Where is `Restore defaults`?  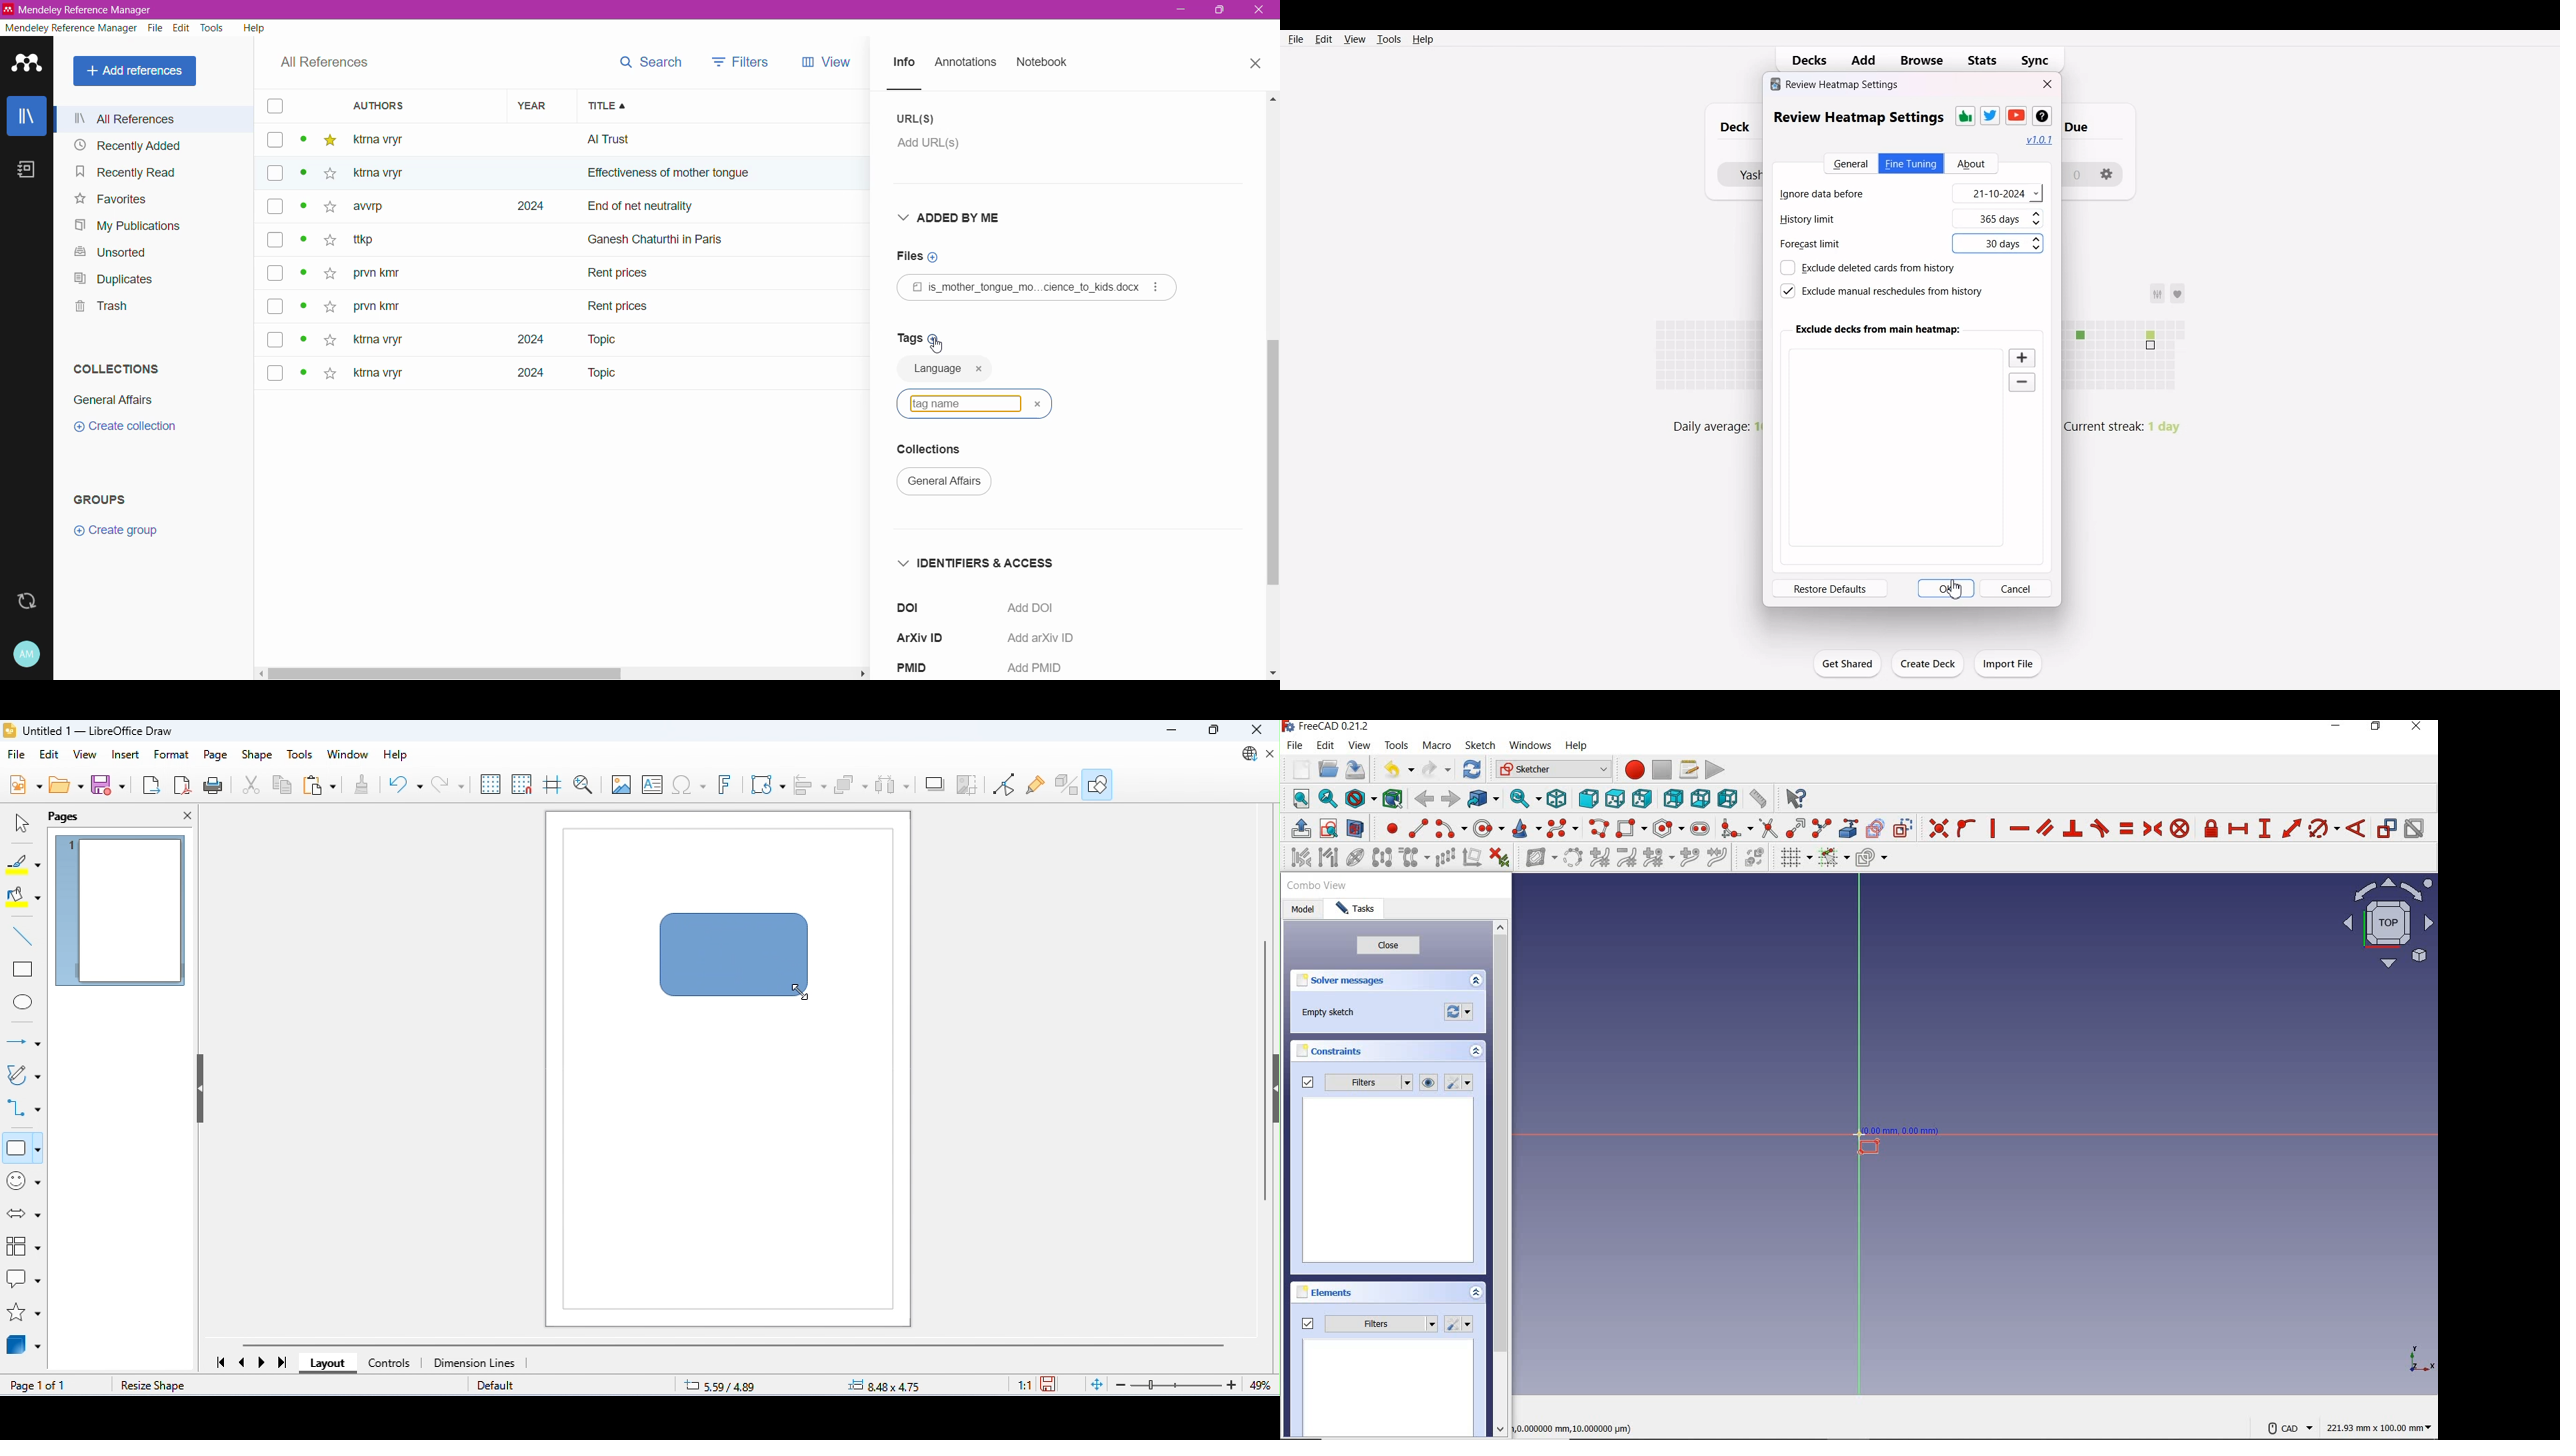 Restore defaults is located at coordinates (1830, 588).